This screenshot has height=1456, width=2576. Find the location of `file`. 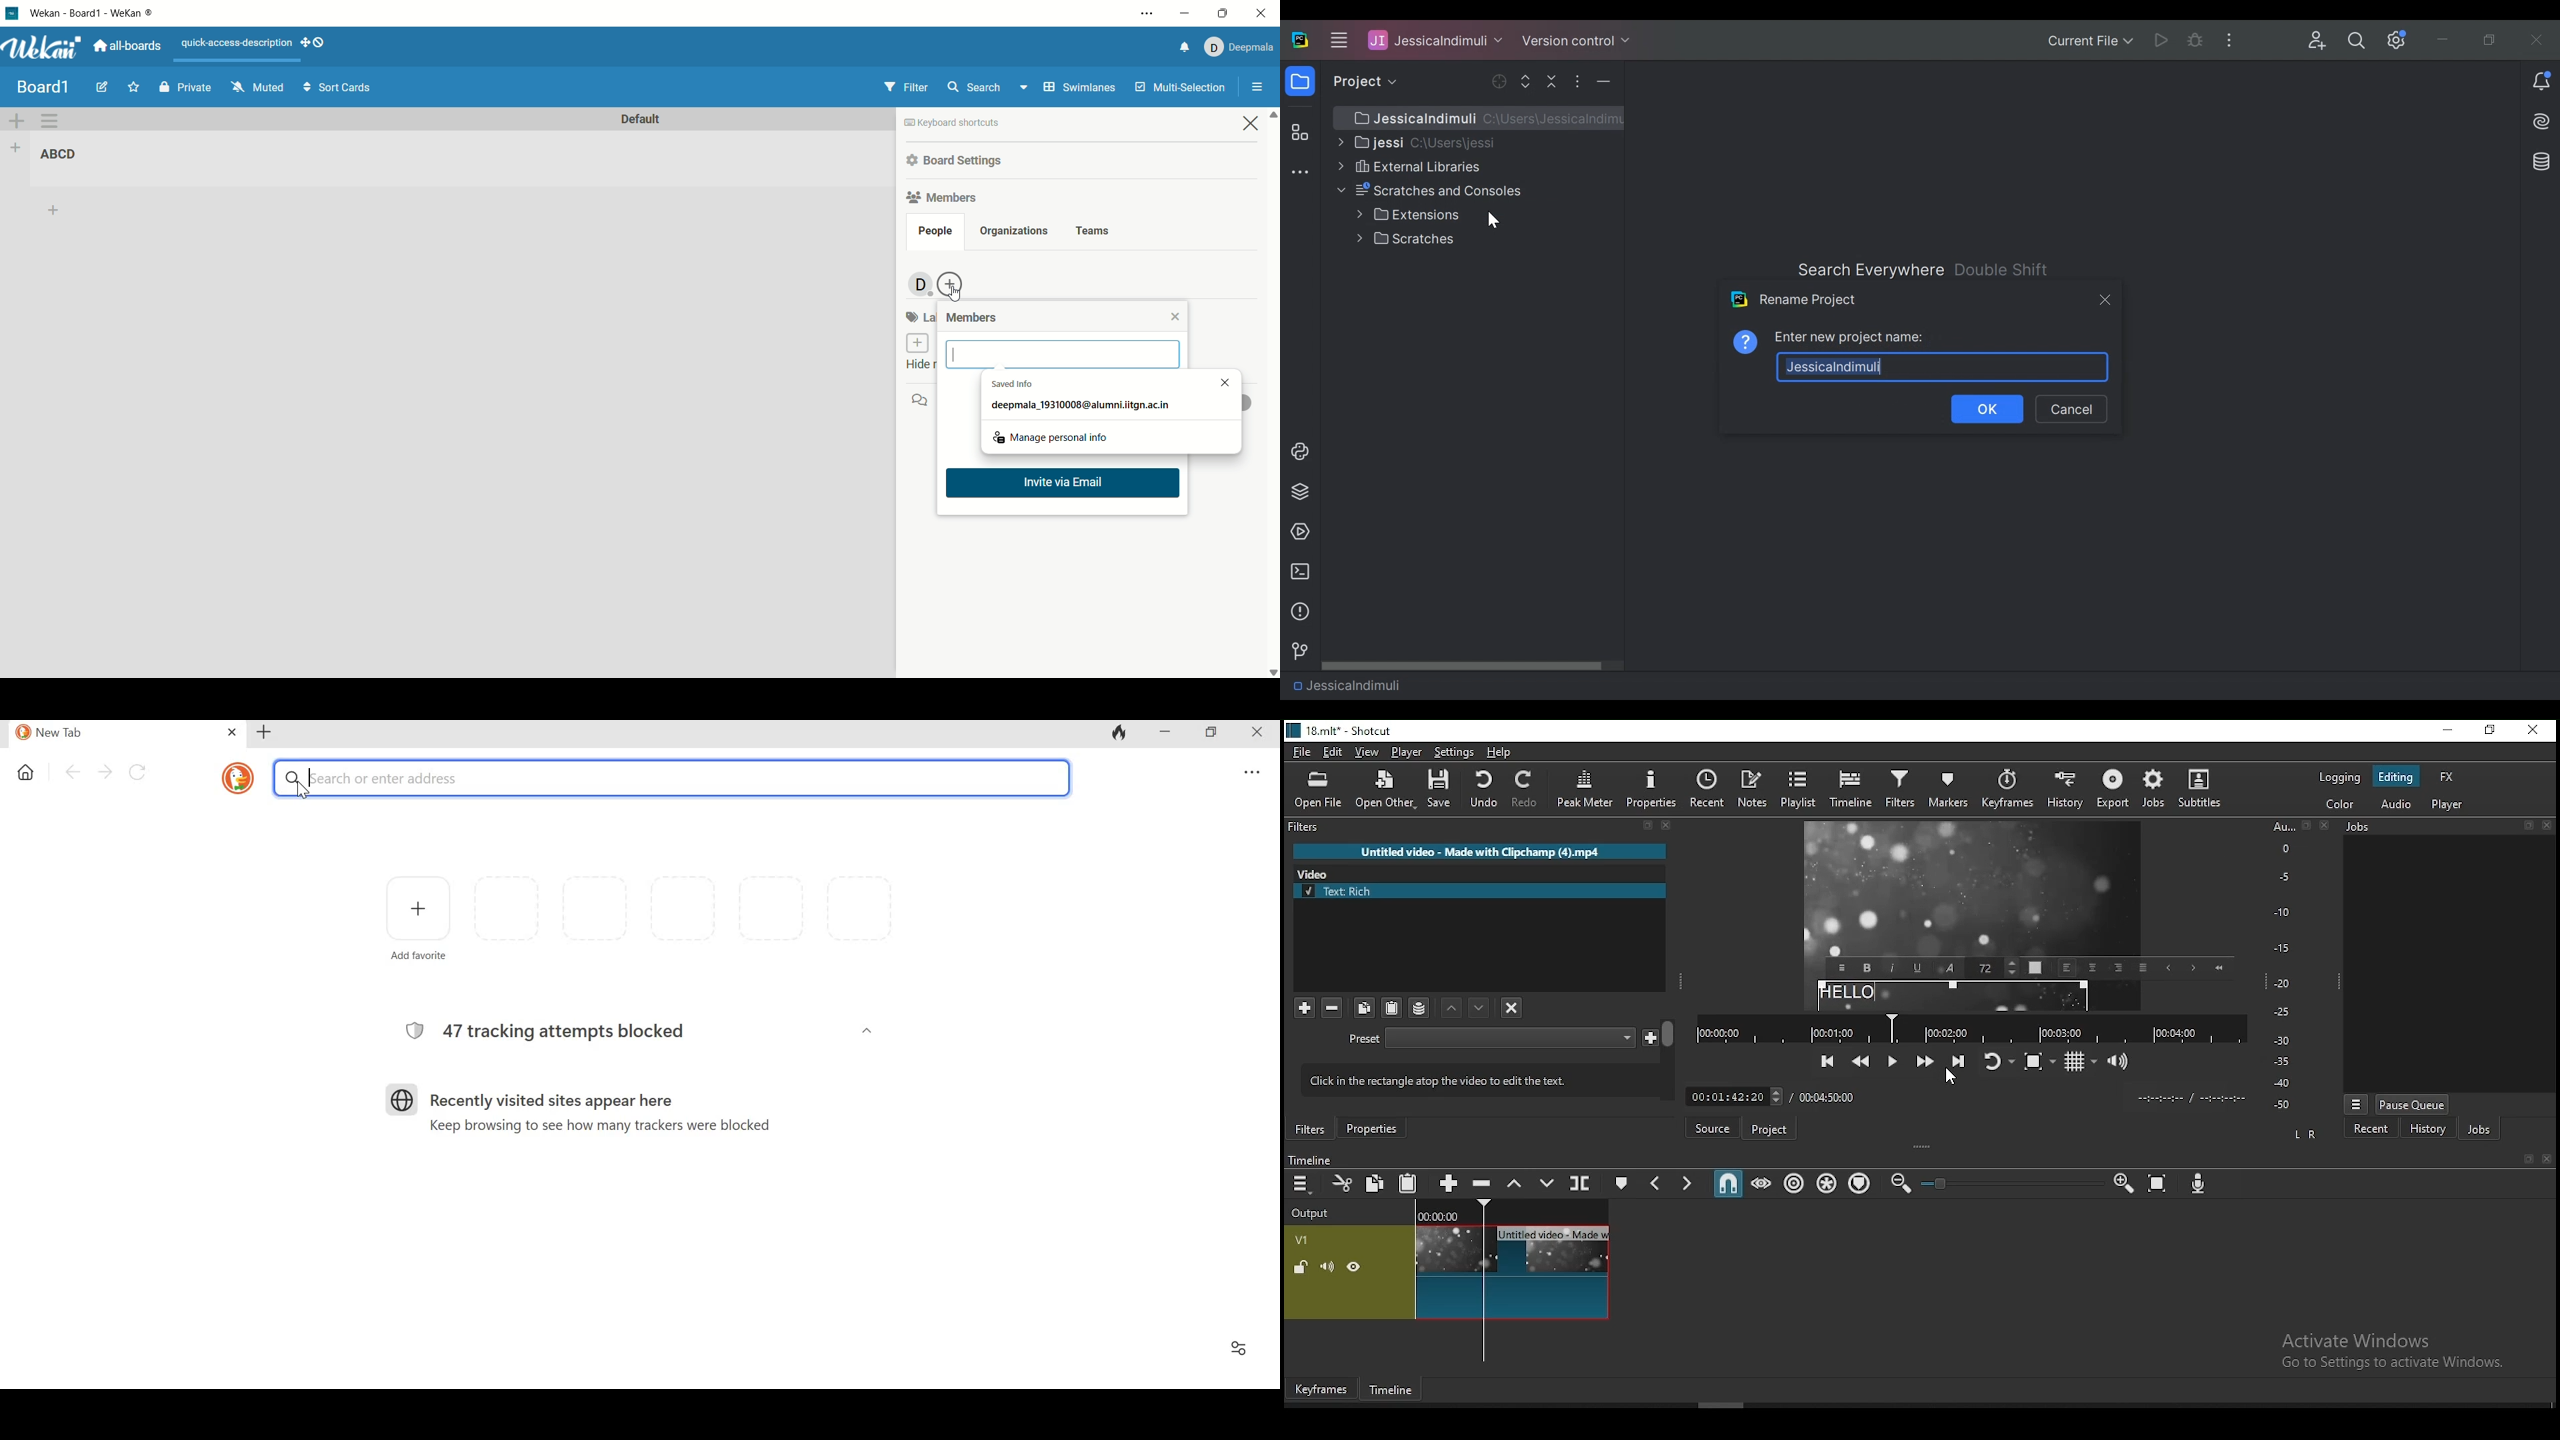

file is located at coordinates (1302, 753).